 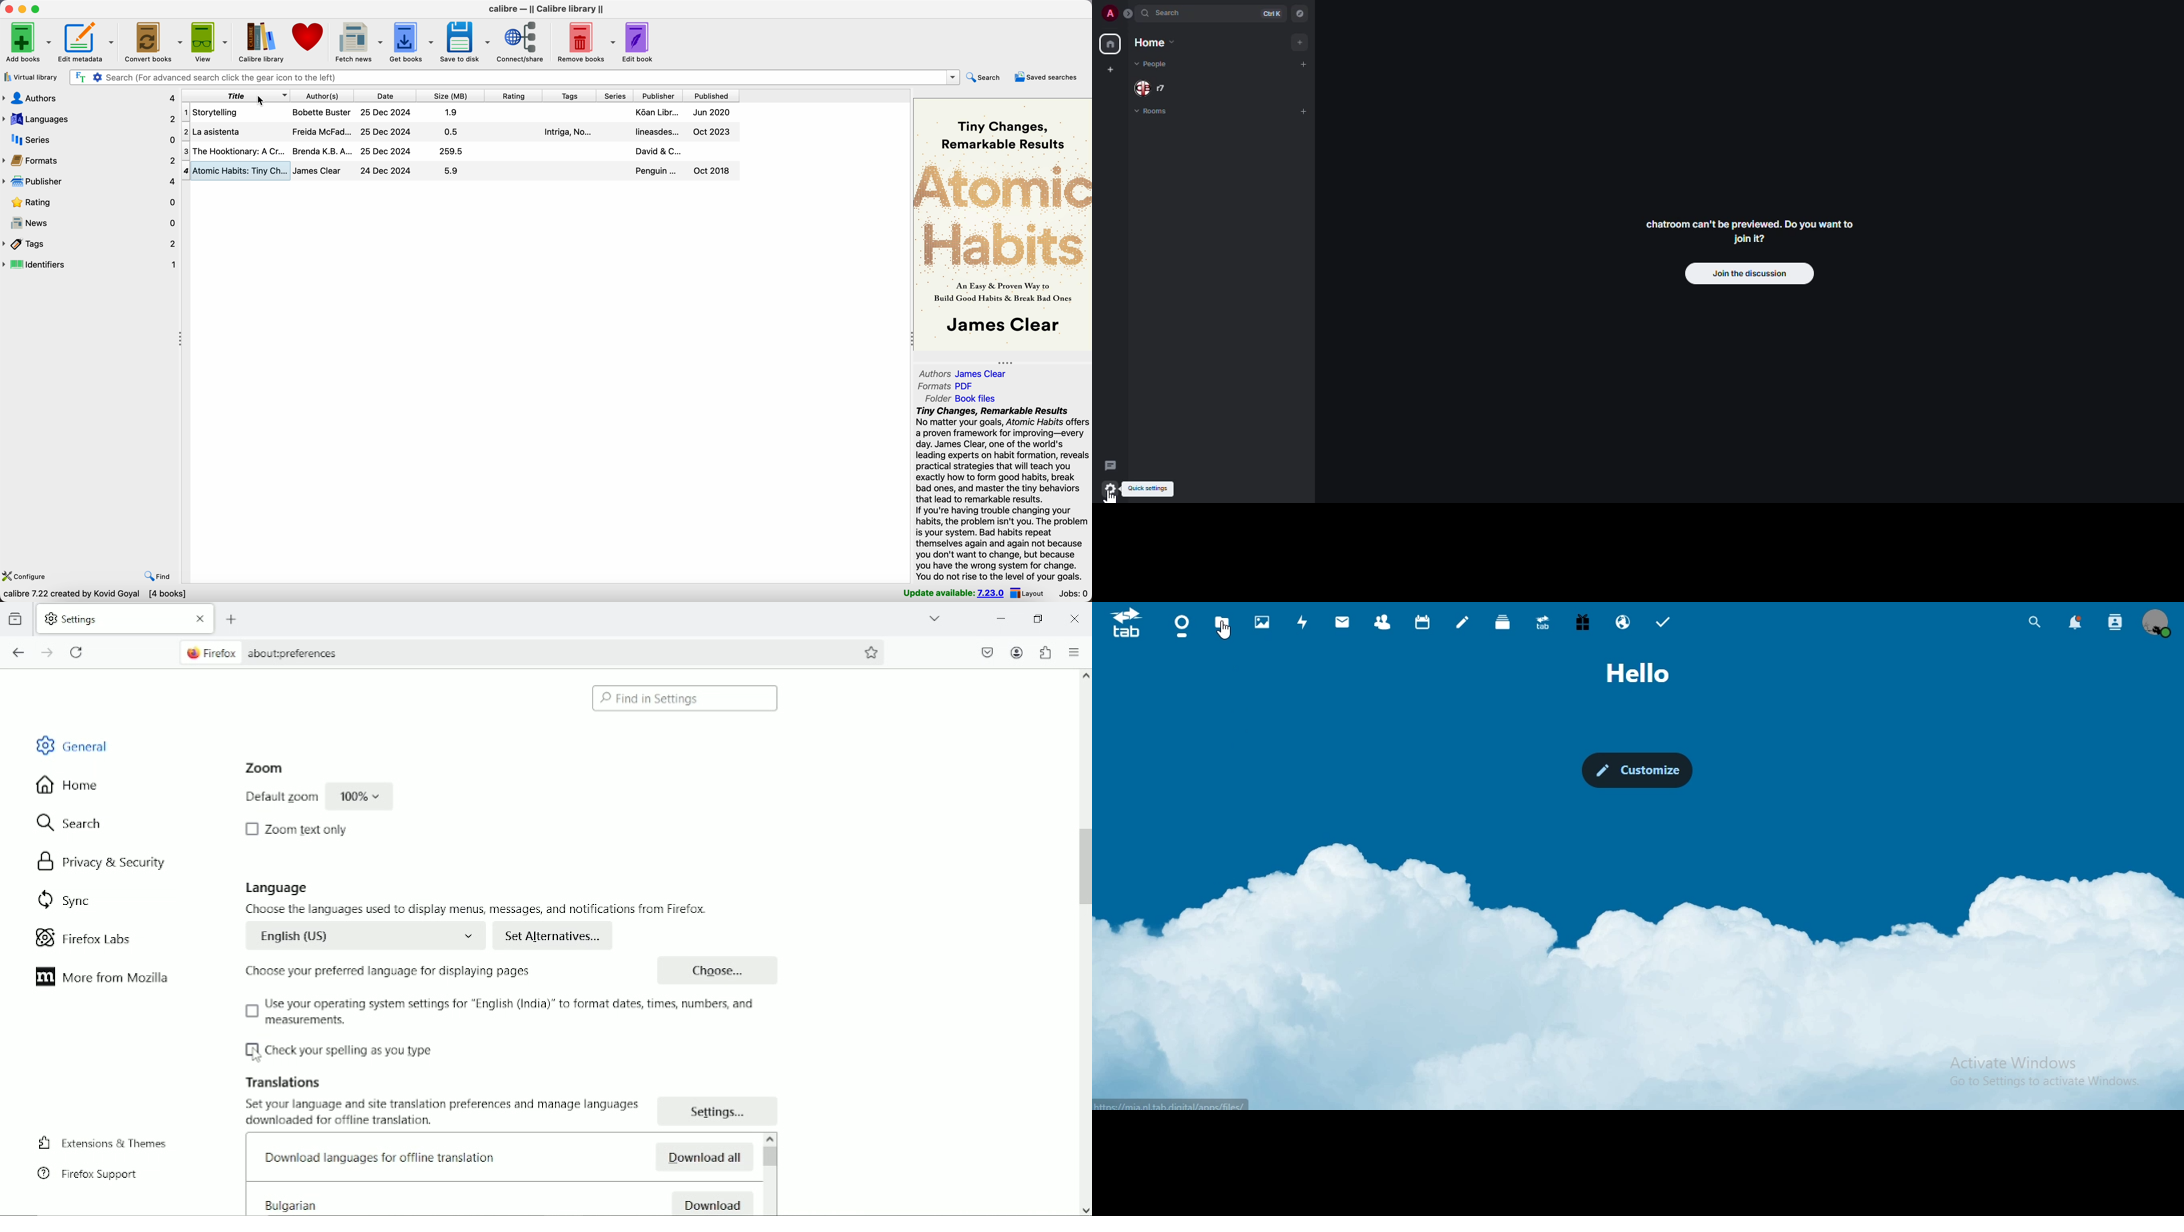 What do you see at coordinates (209, 42) in the screenshot?
I see `view` at bounding box center [209, 42].